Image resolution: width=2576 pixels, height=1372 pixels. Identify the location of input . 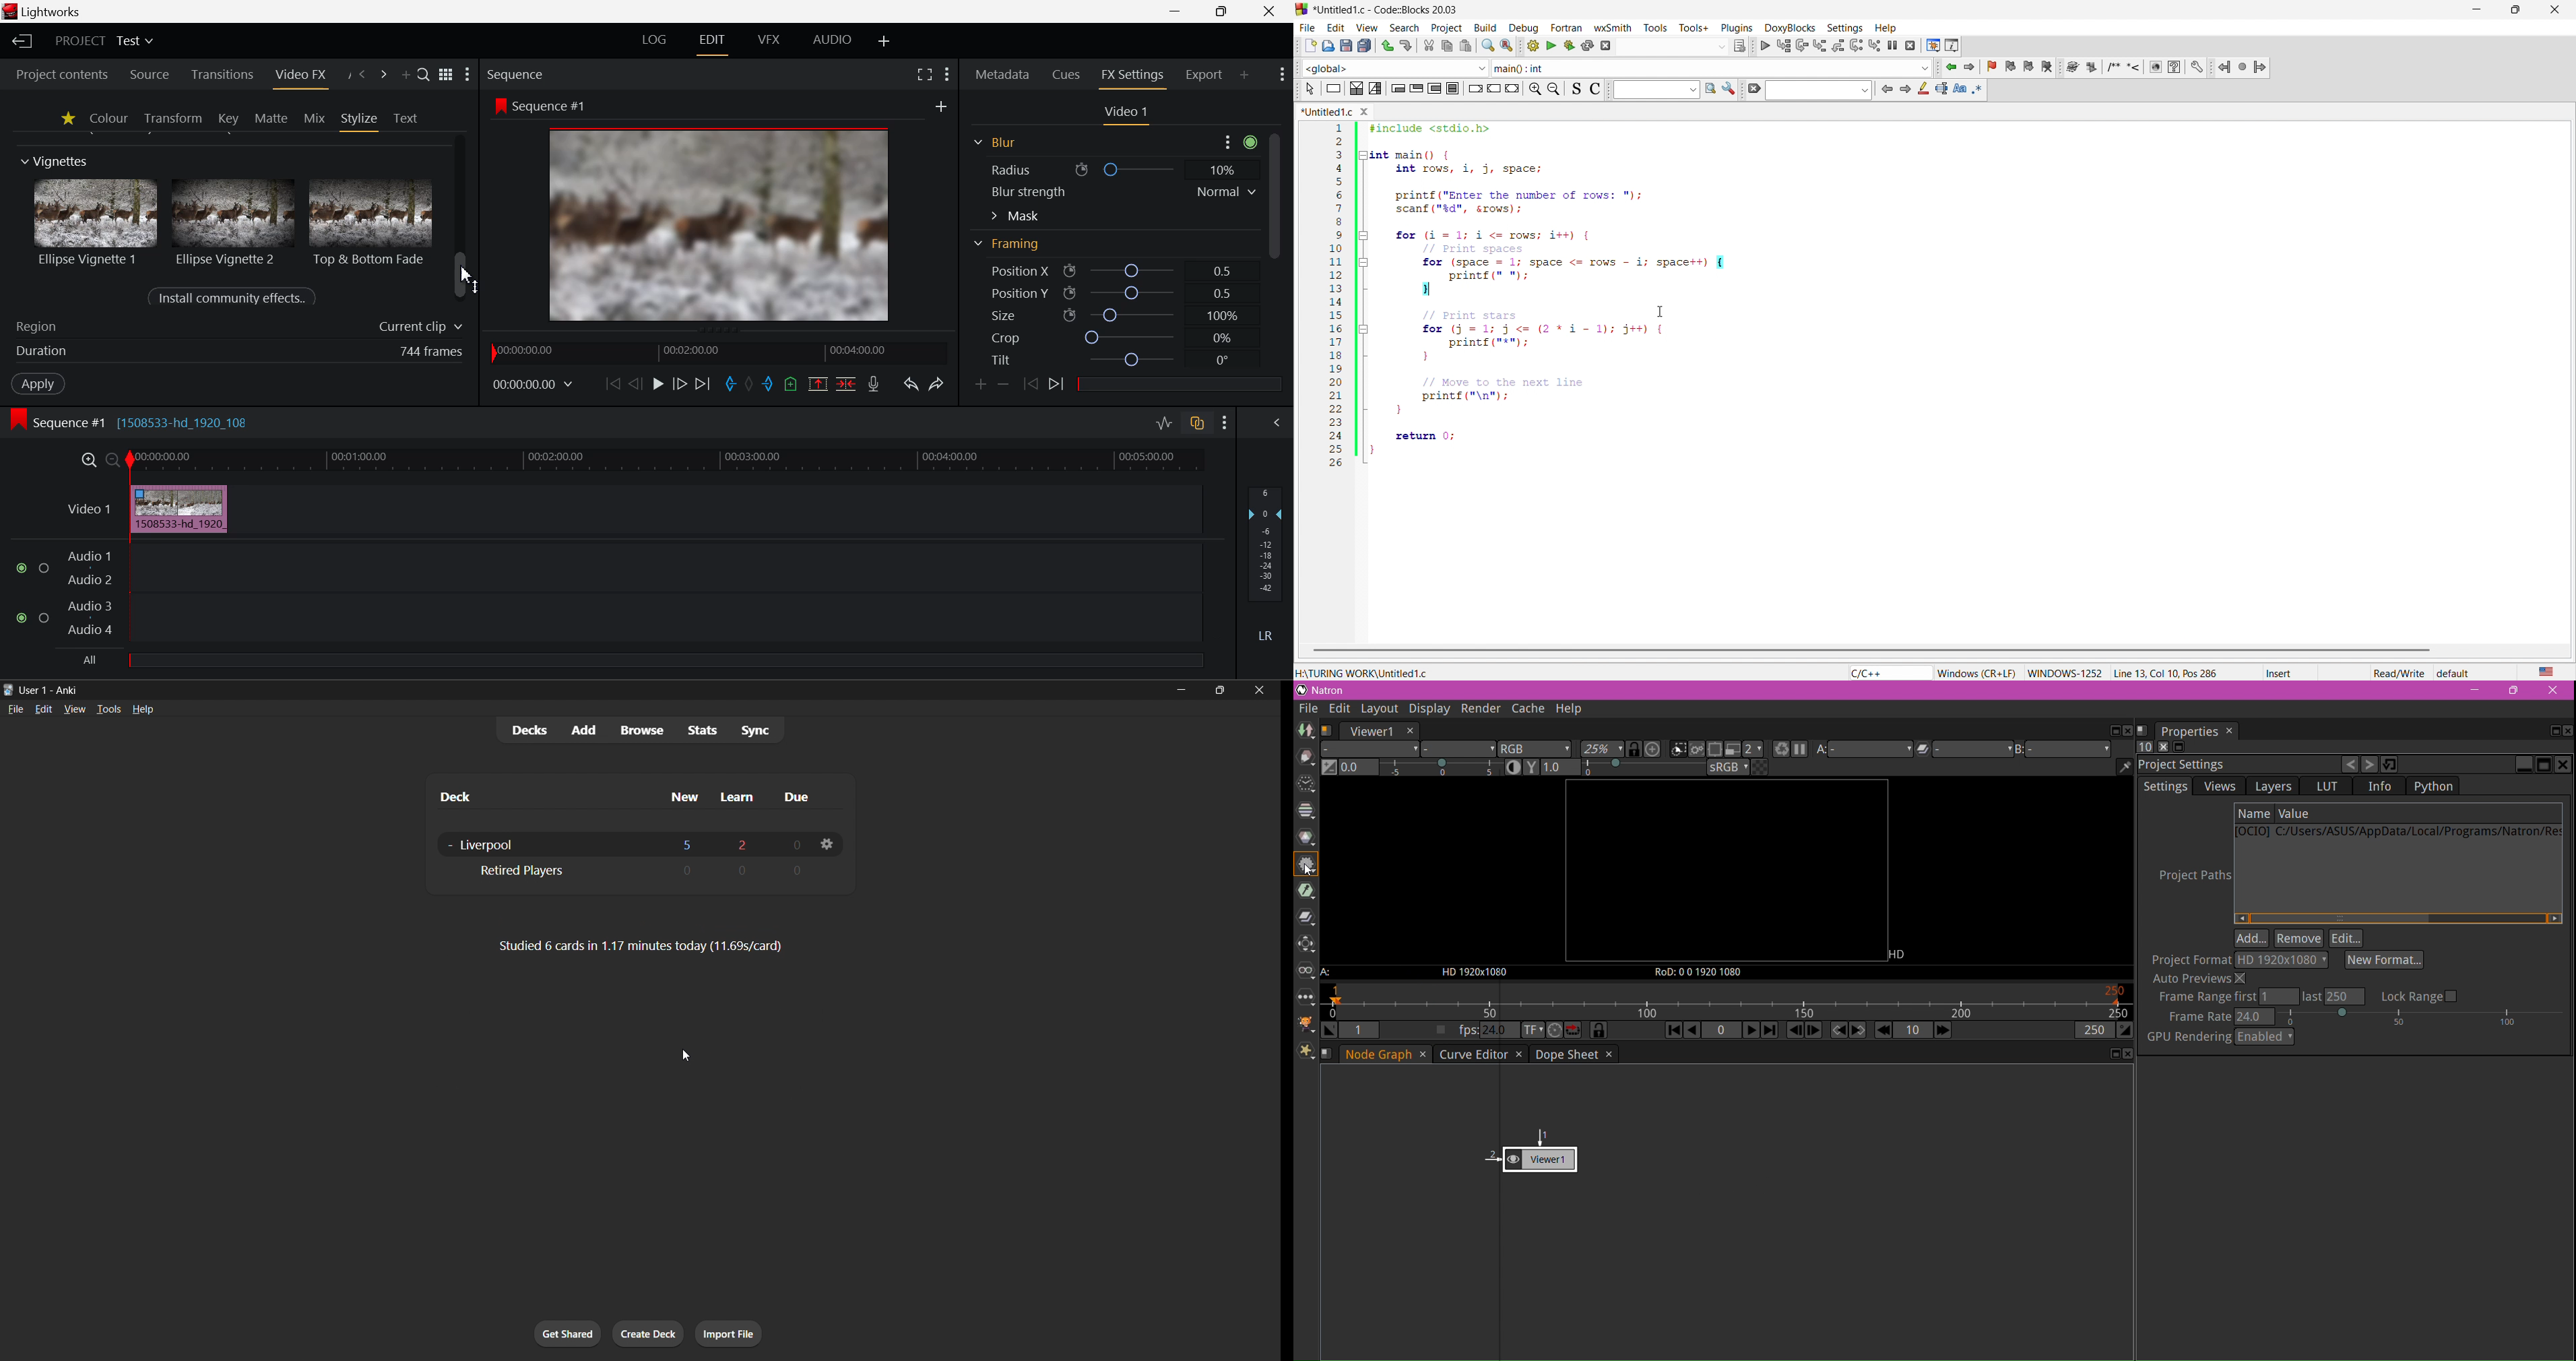
(1674, 48).